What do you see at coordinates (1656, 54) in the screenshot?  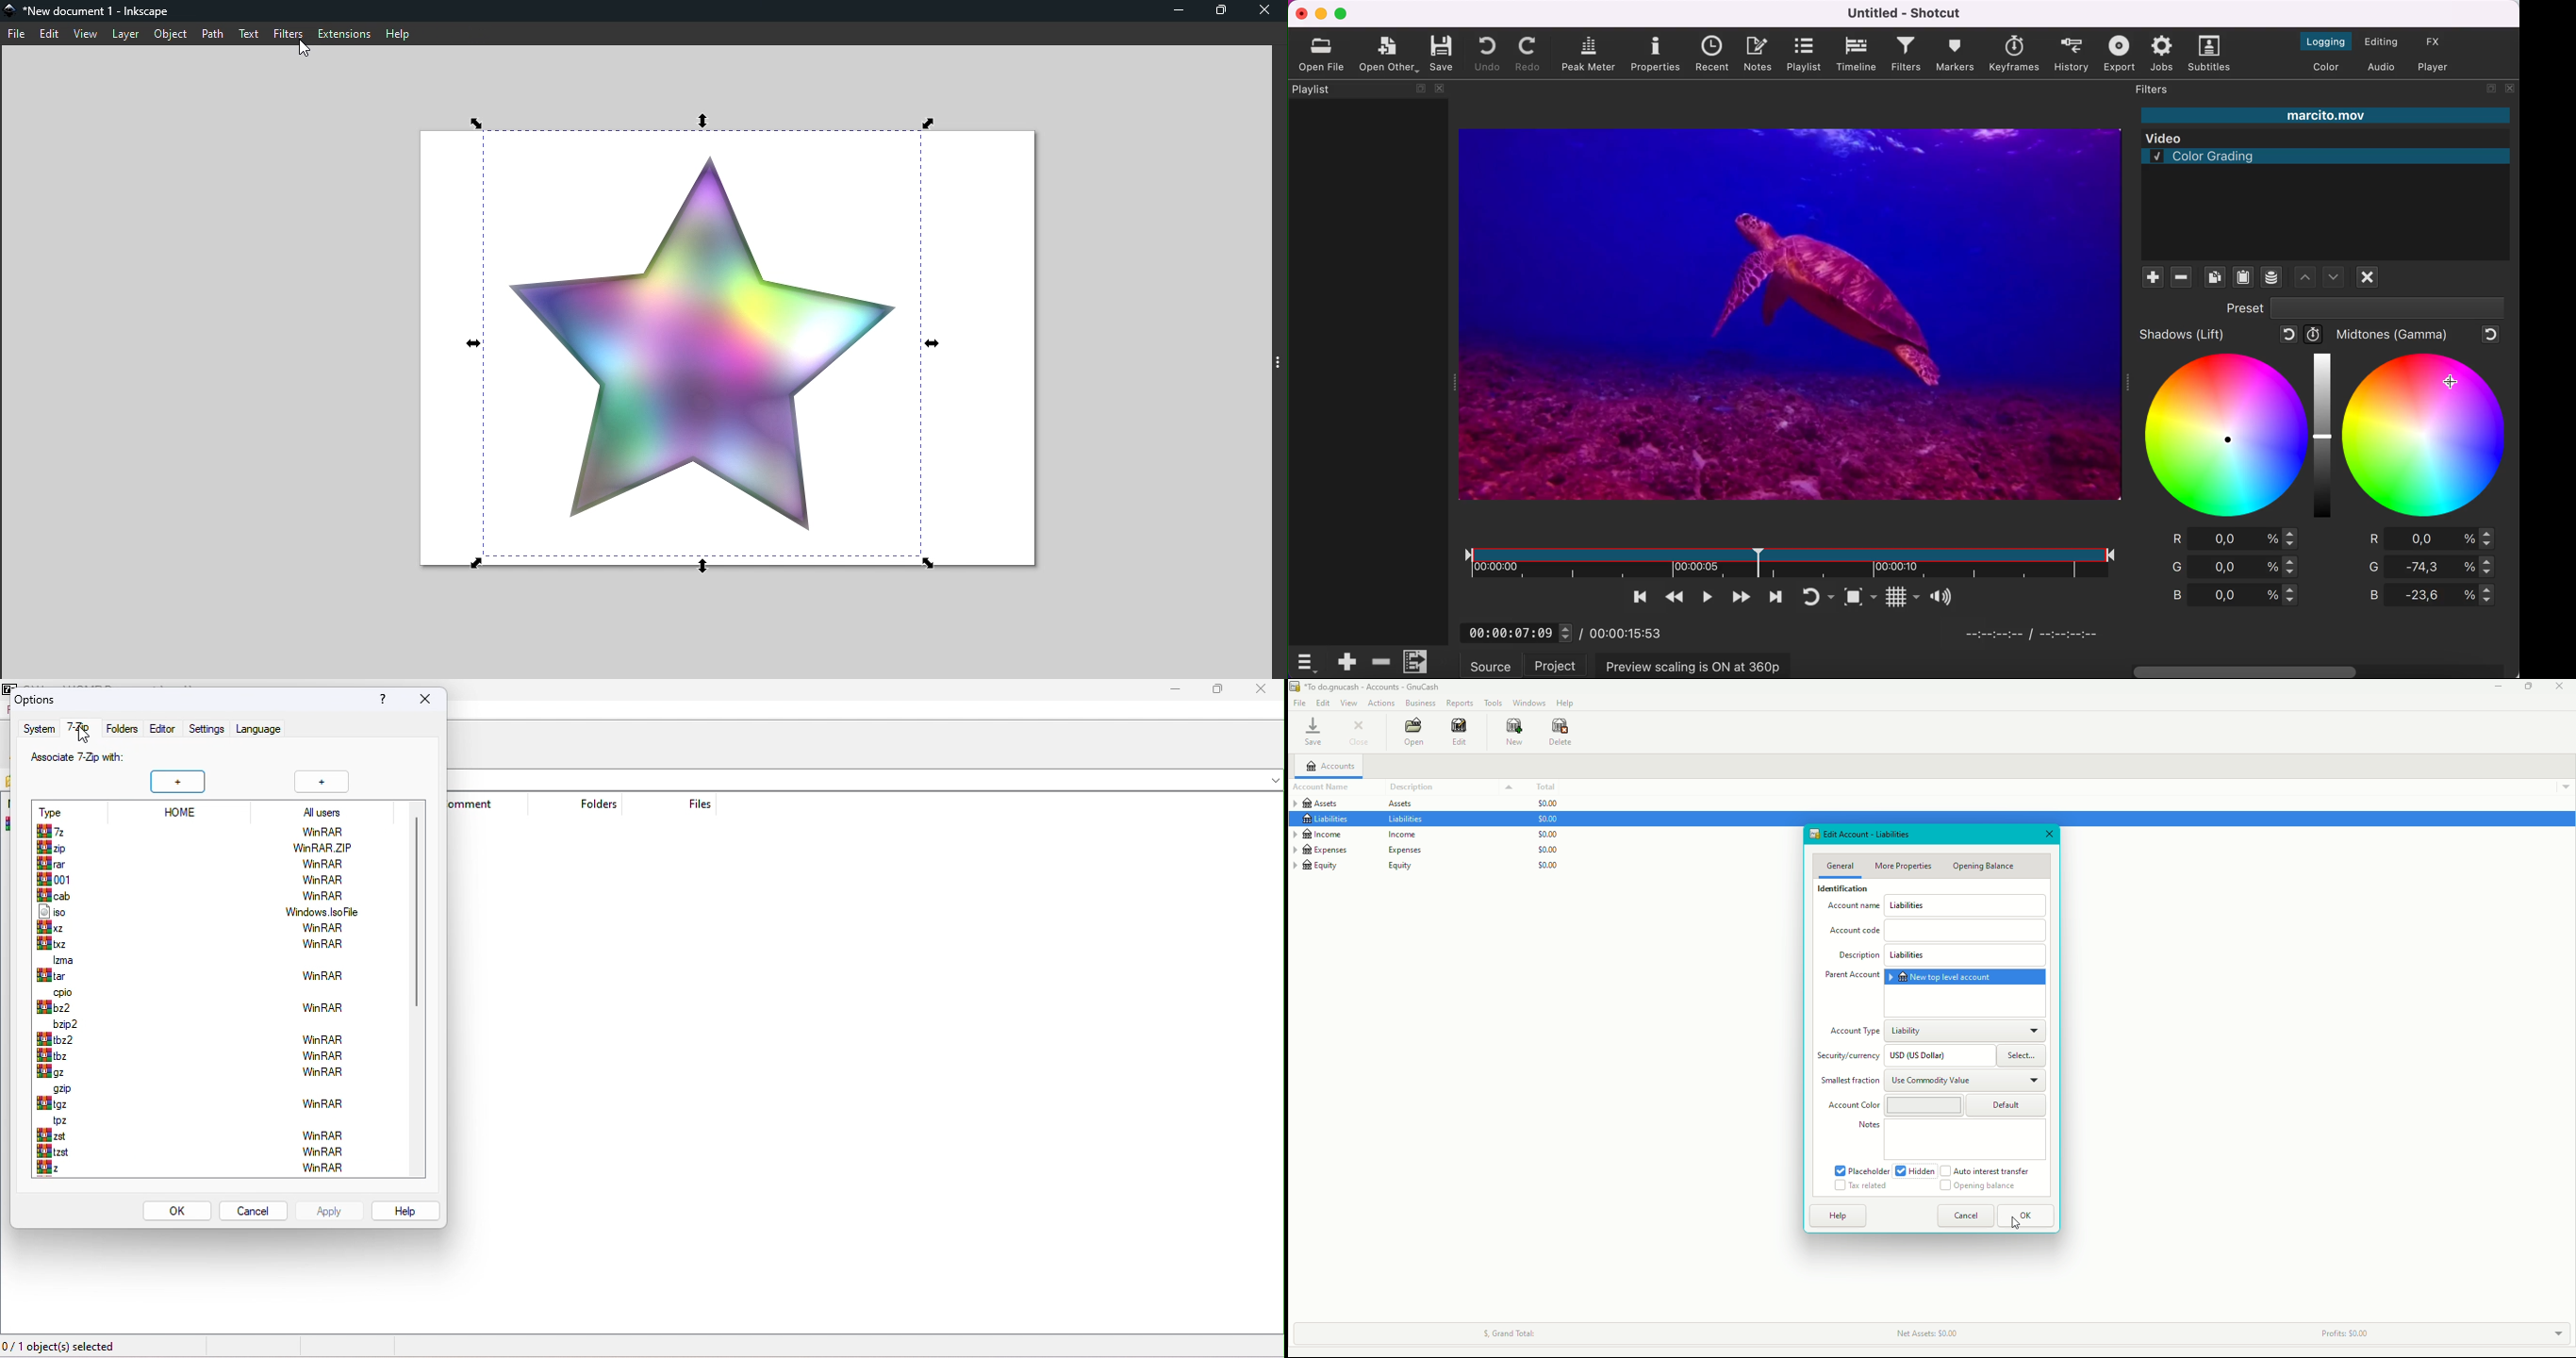 I see `properties` at bounding box center [1656, 54].